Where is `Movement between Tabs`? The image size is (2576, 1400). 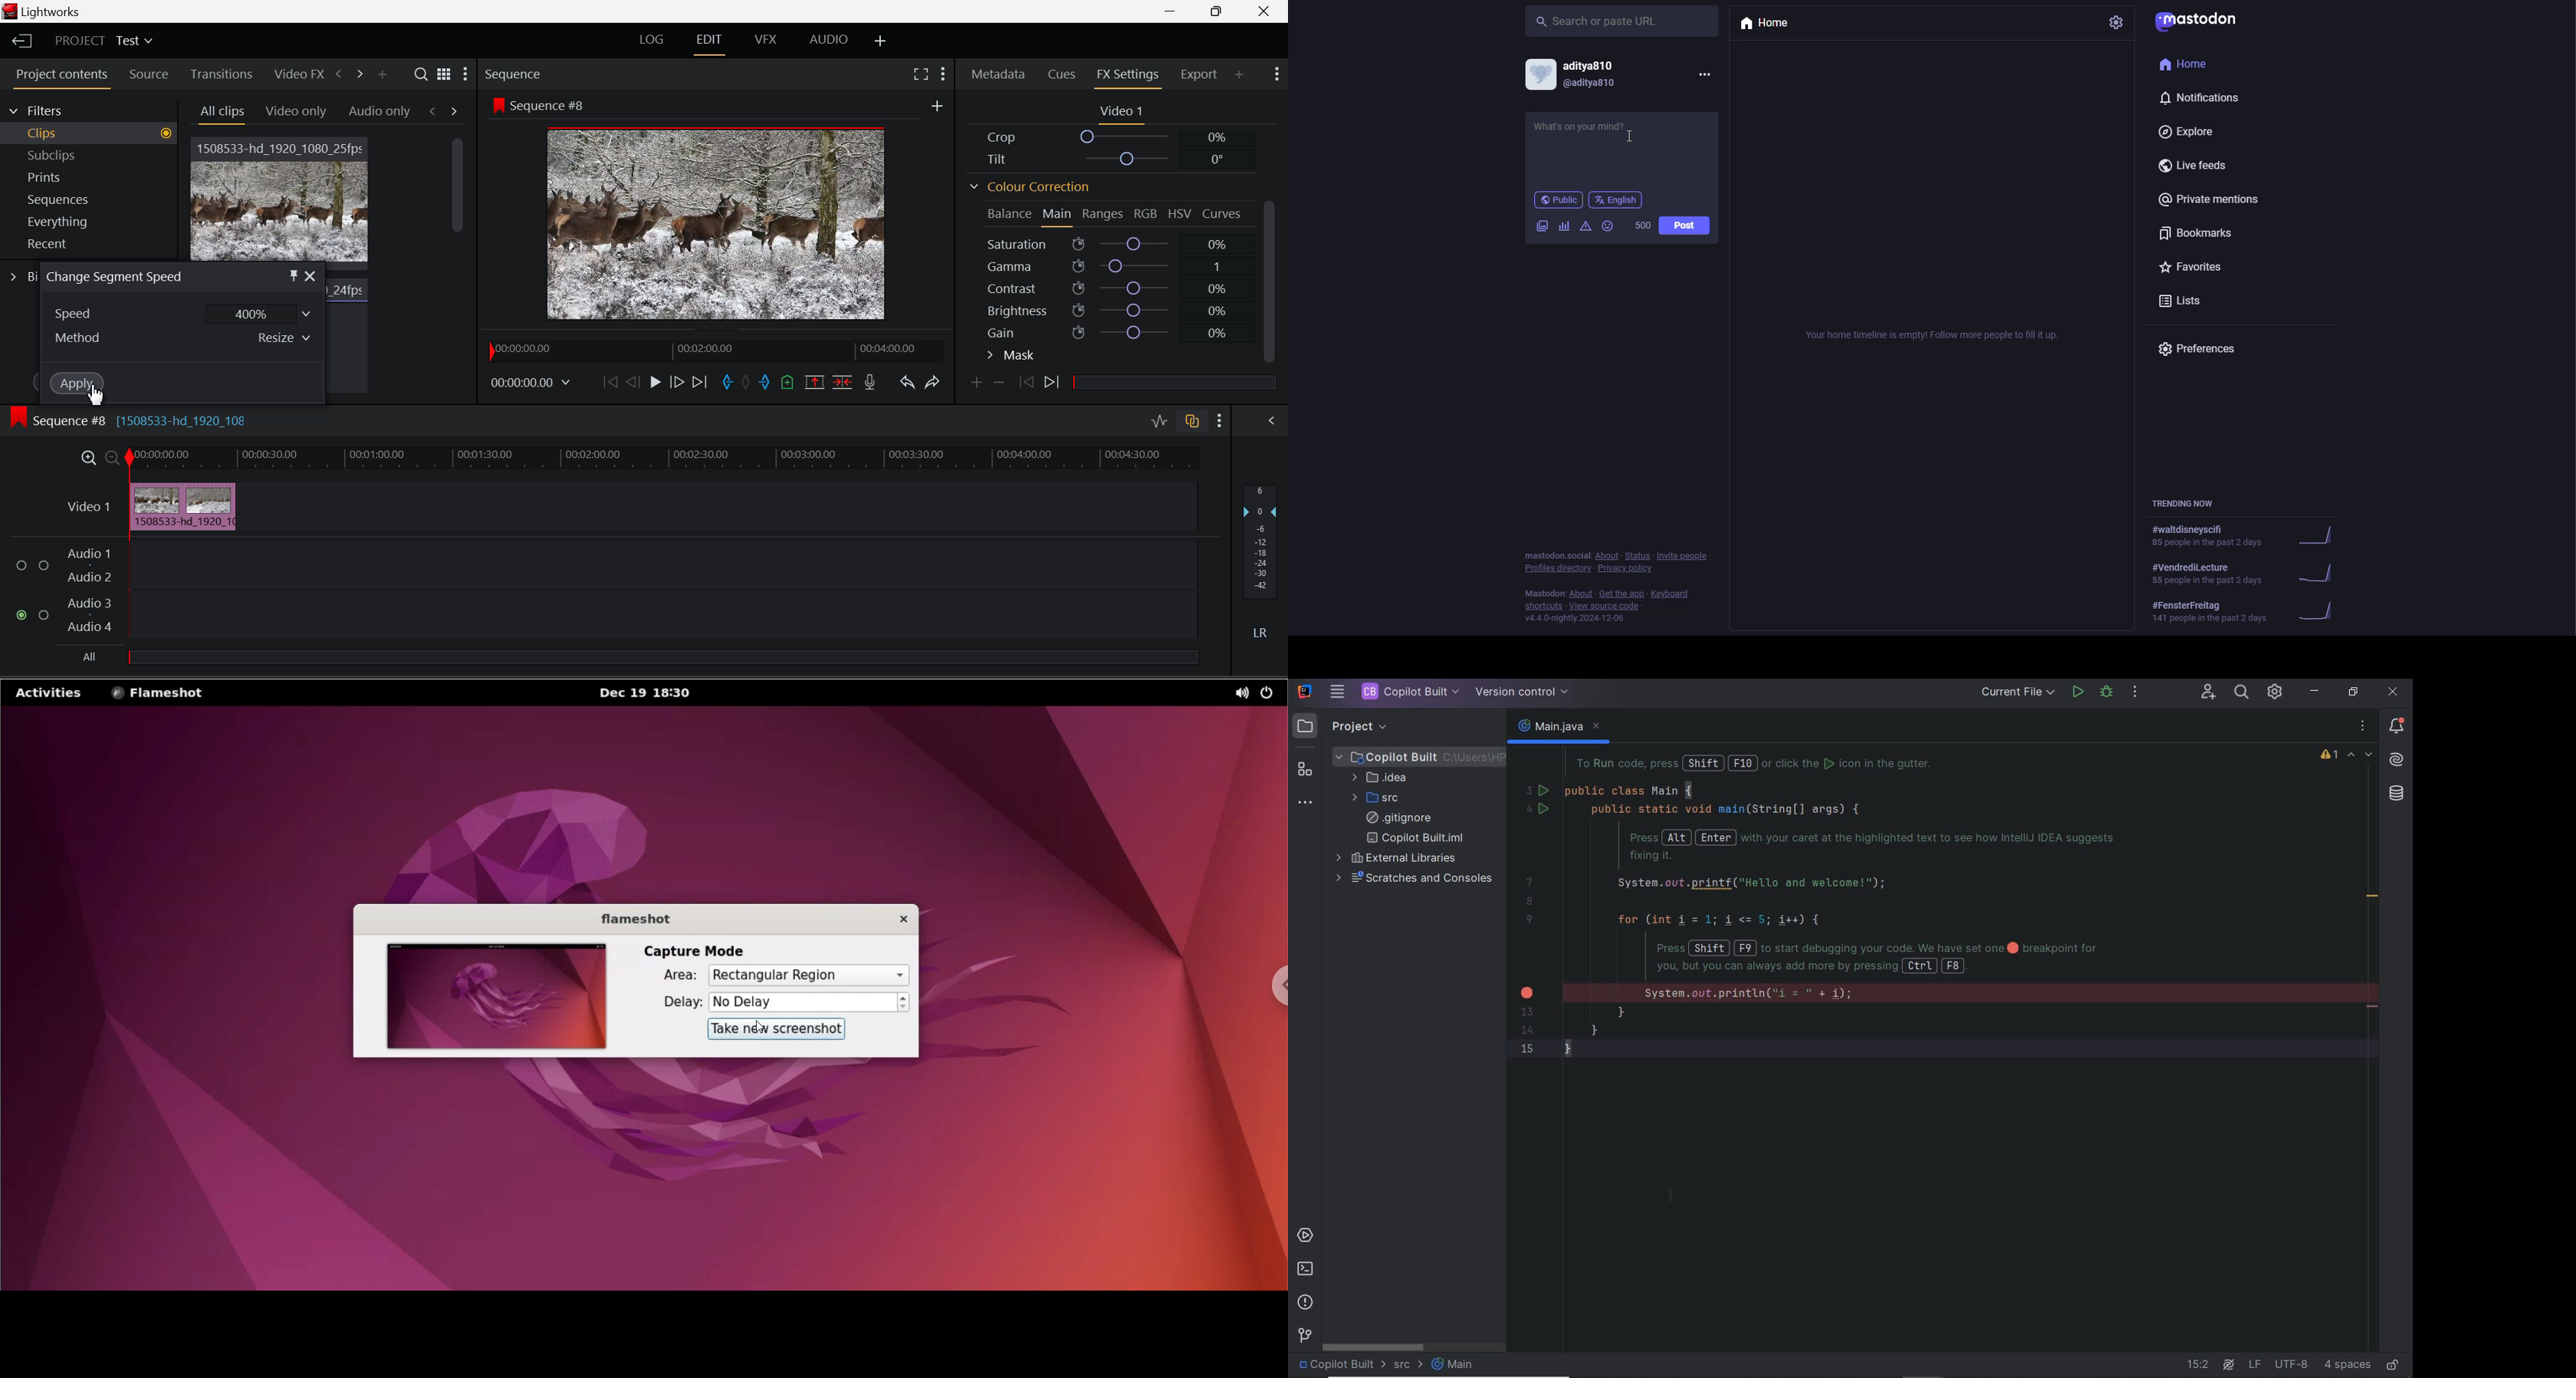
Movement between Tabs is located at coordinates (444, 111).